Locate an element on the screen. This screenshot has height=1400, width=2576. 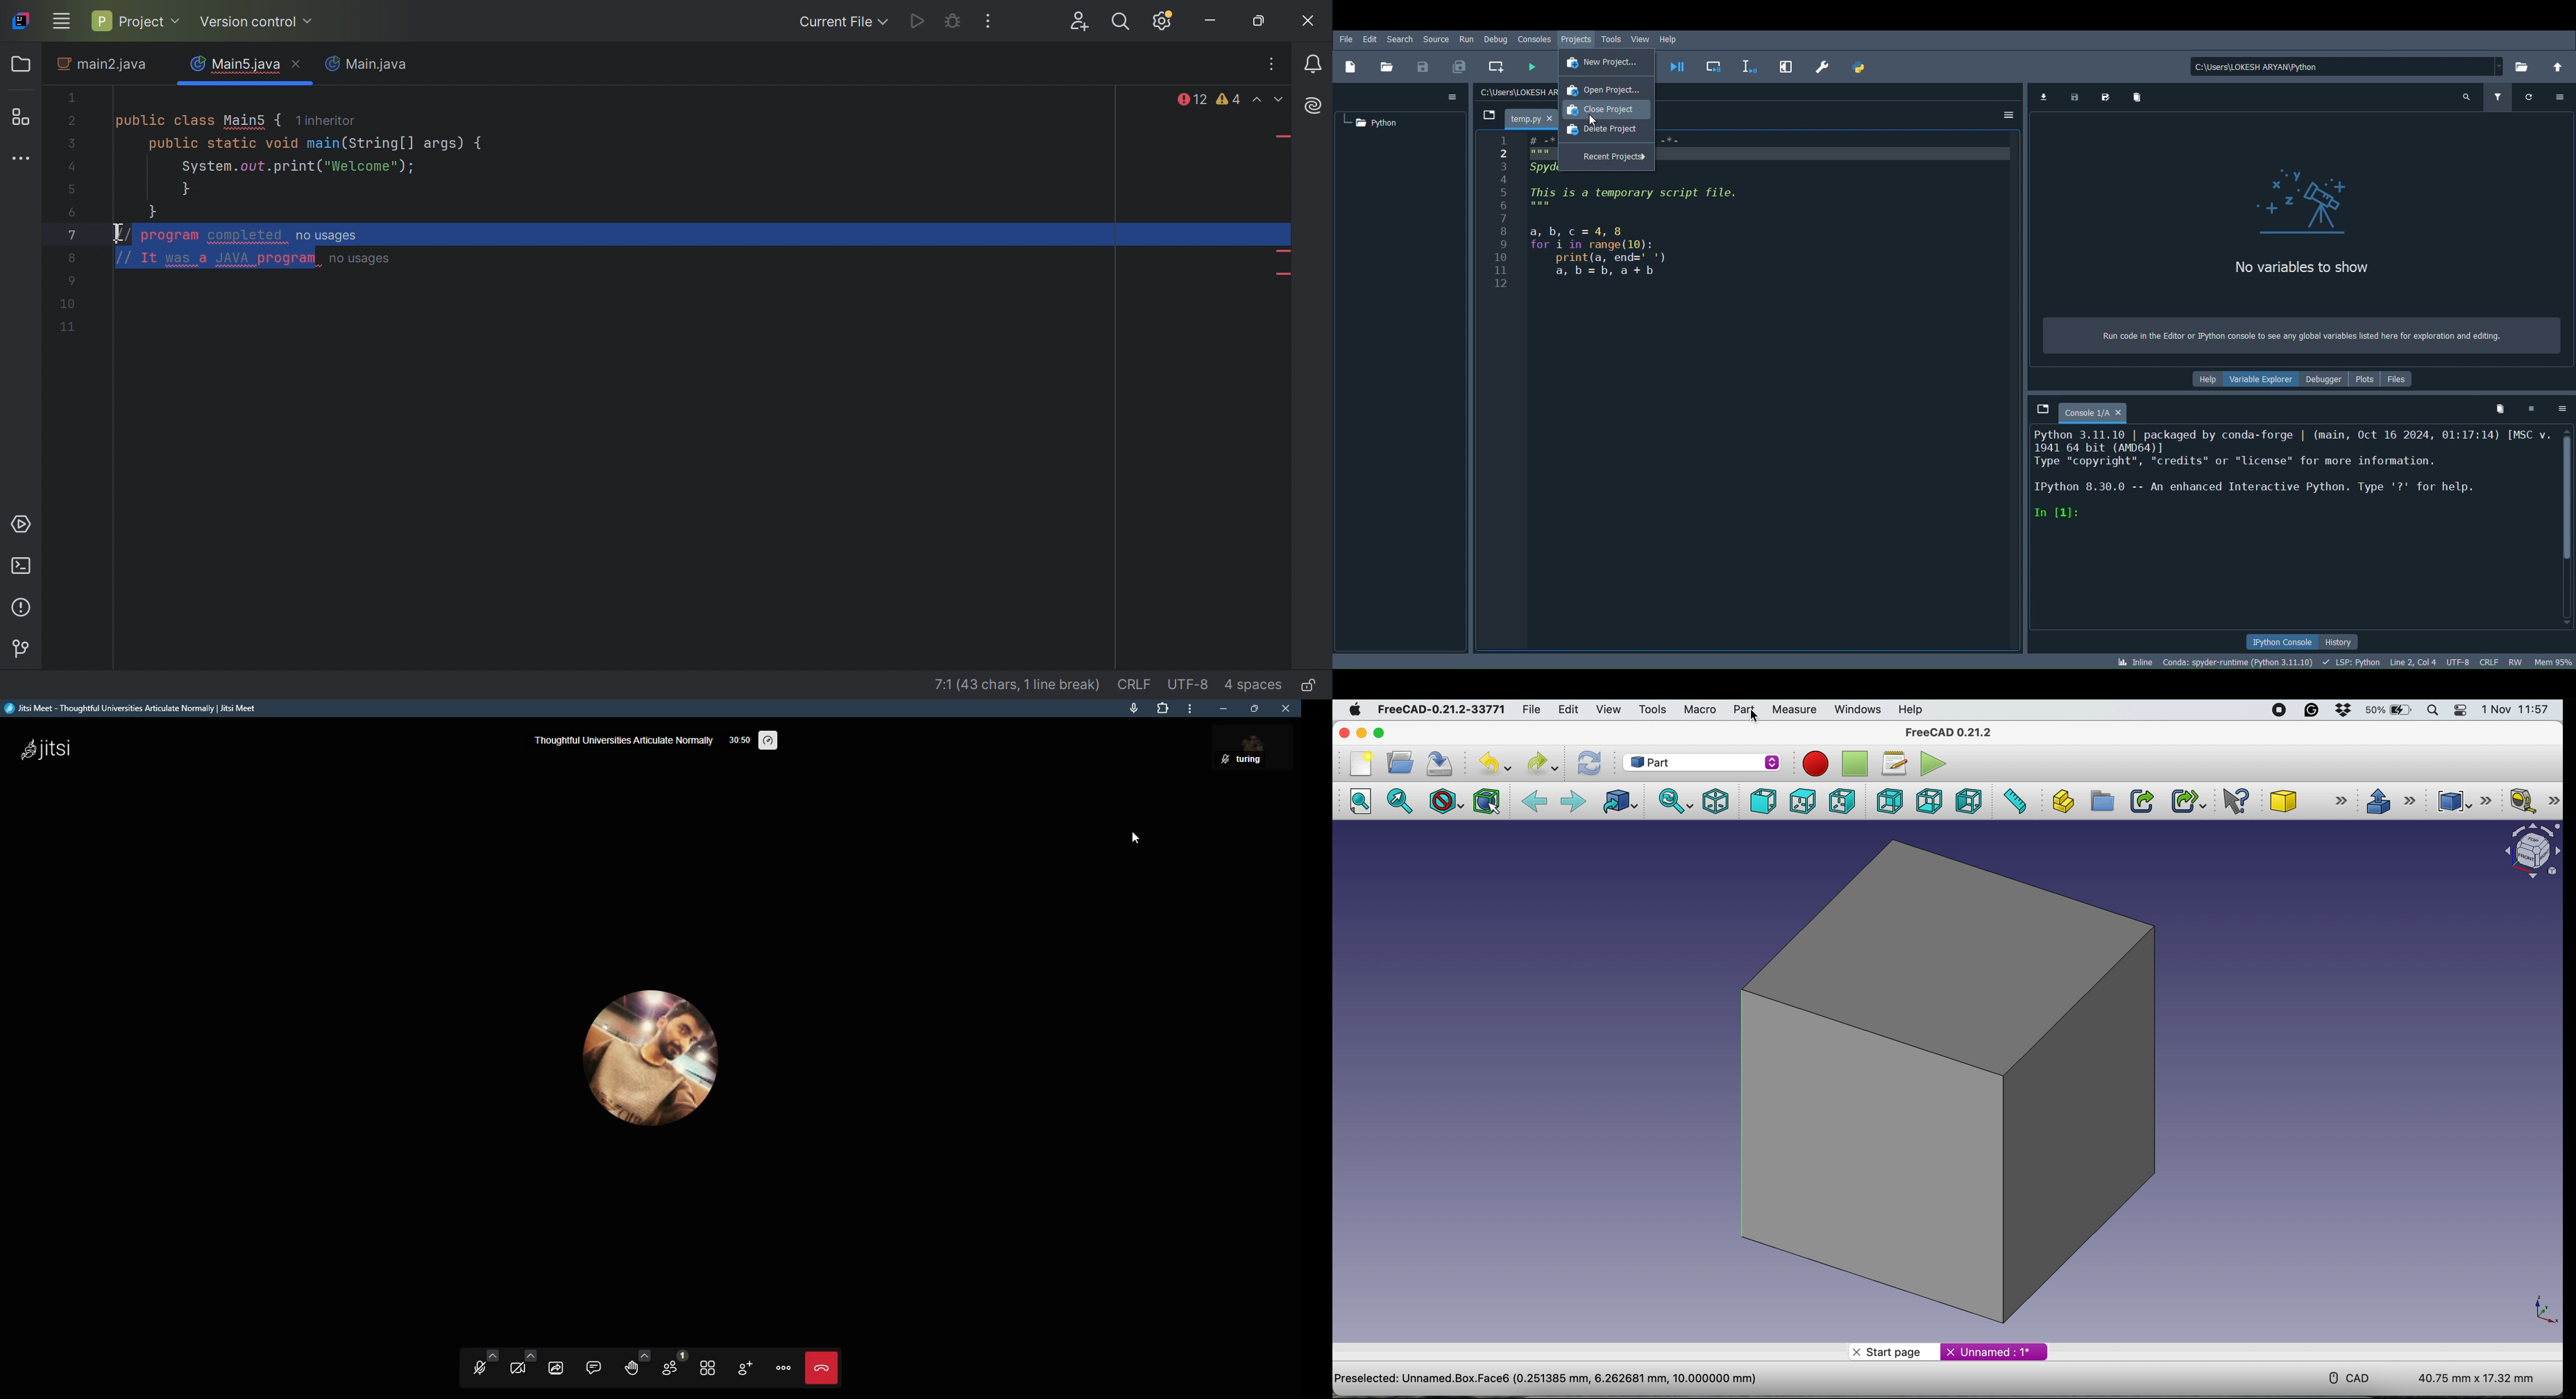
File permissions is located at coordinates (2515, 661).